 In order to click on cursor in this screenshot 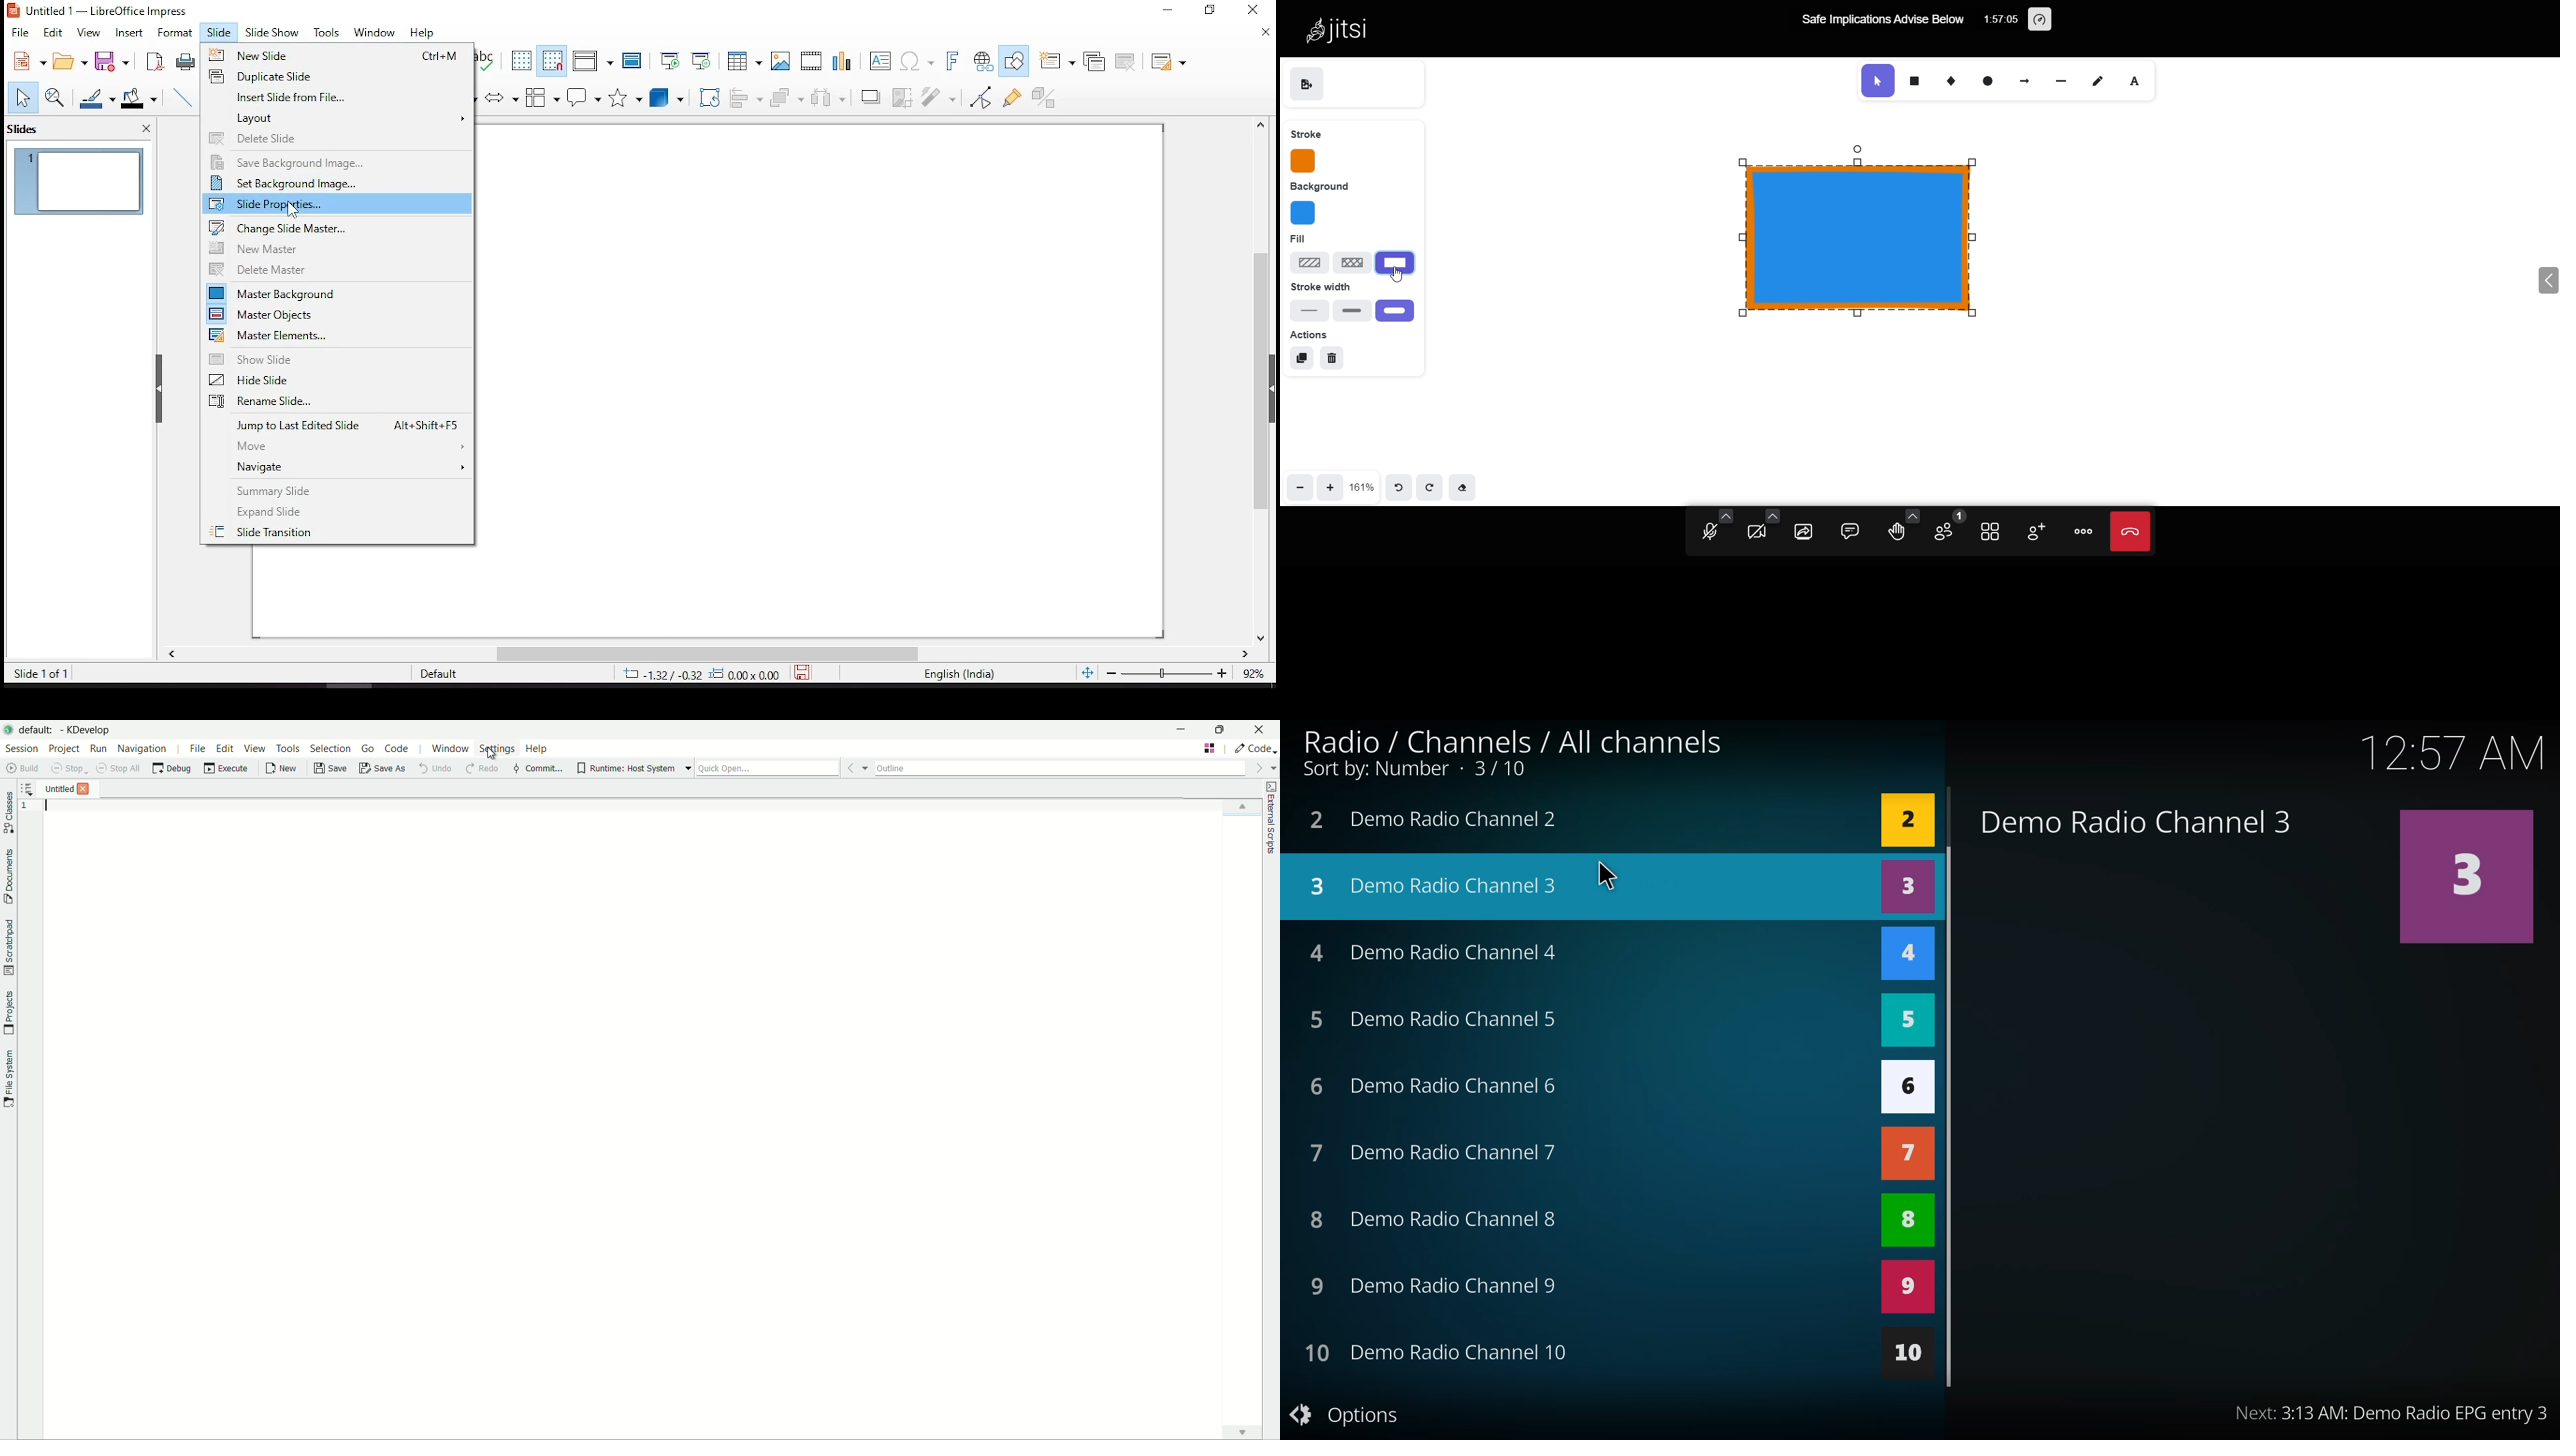, I will do `click(1949, 1115)`.